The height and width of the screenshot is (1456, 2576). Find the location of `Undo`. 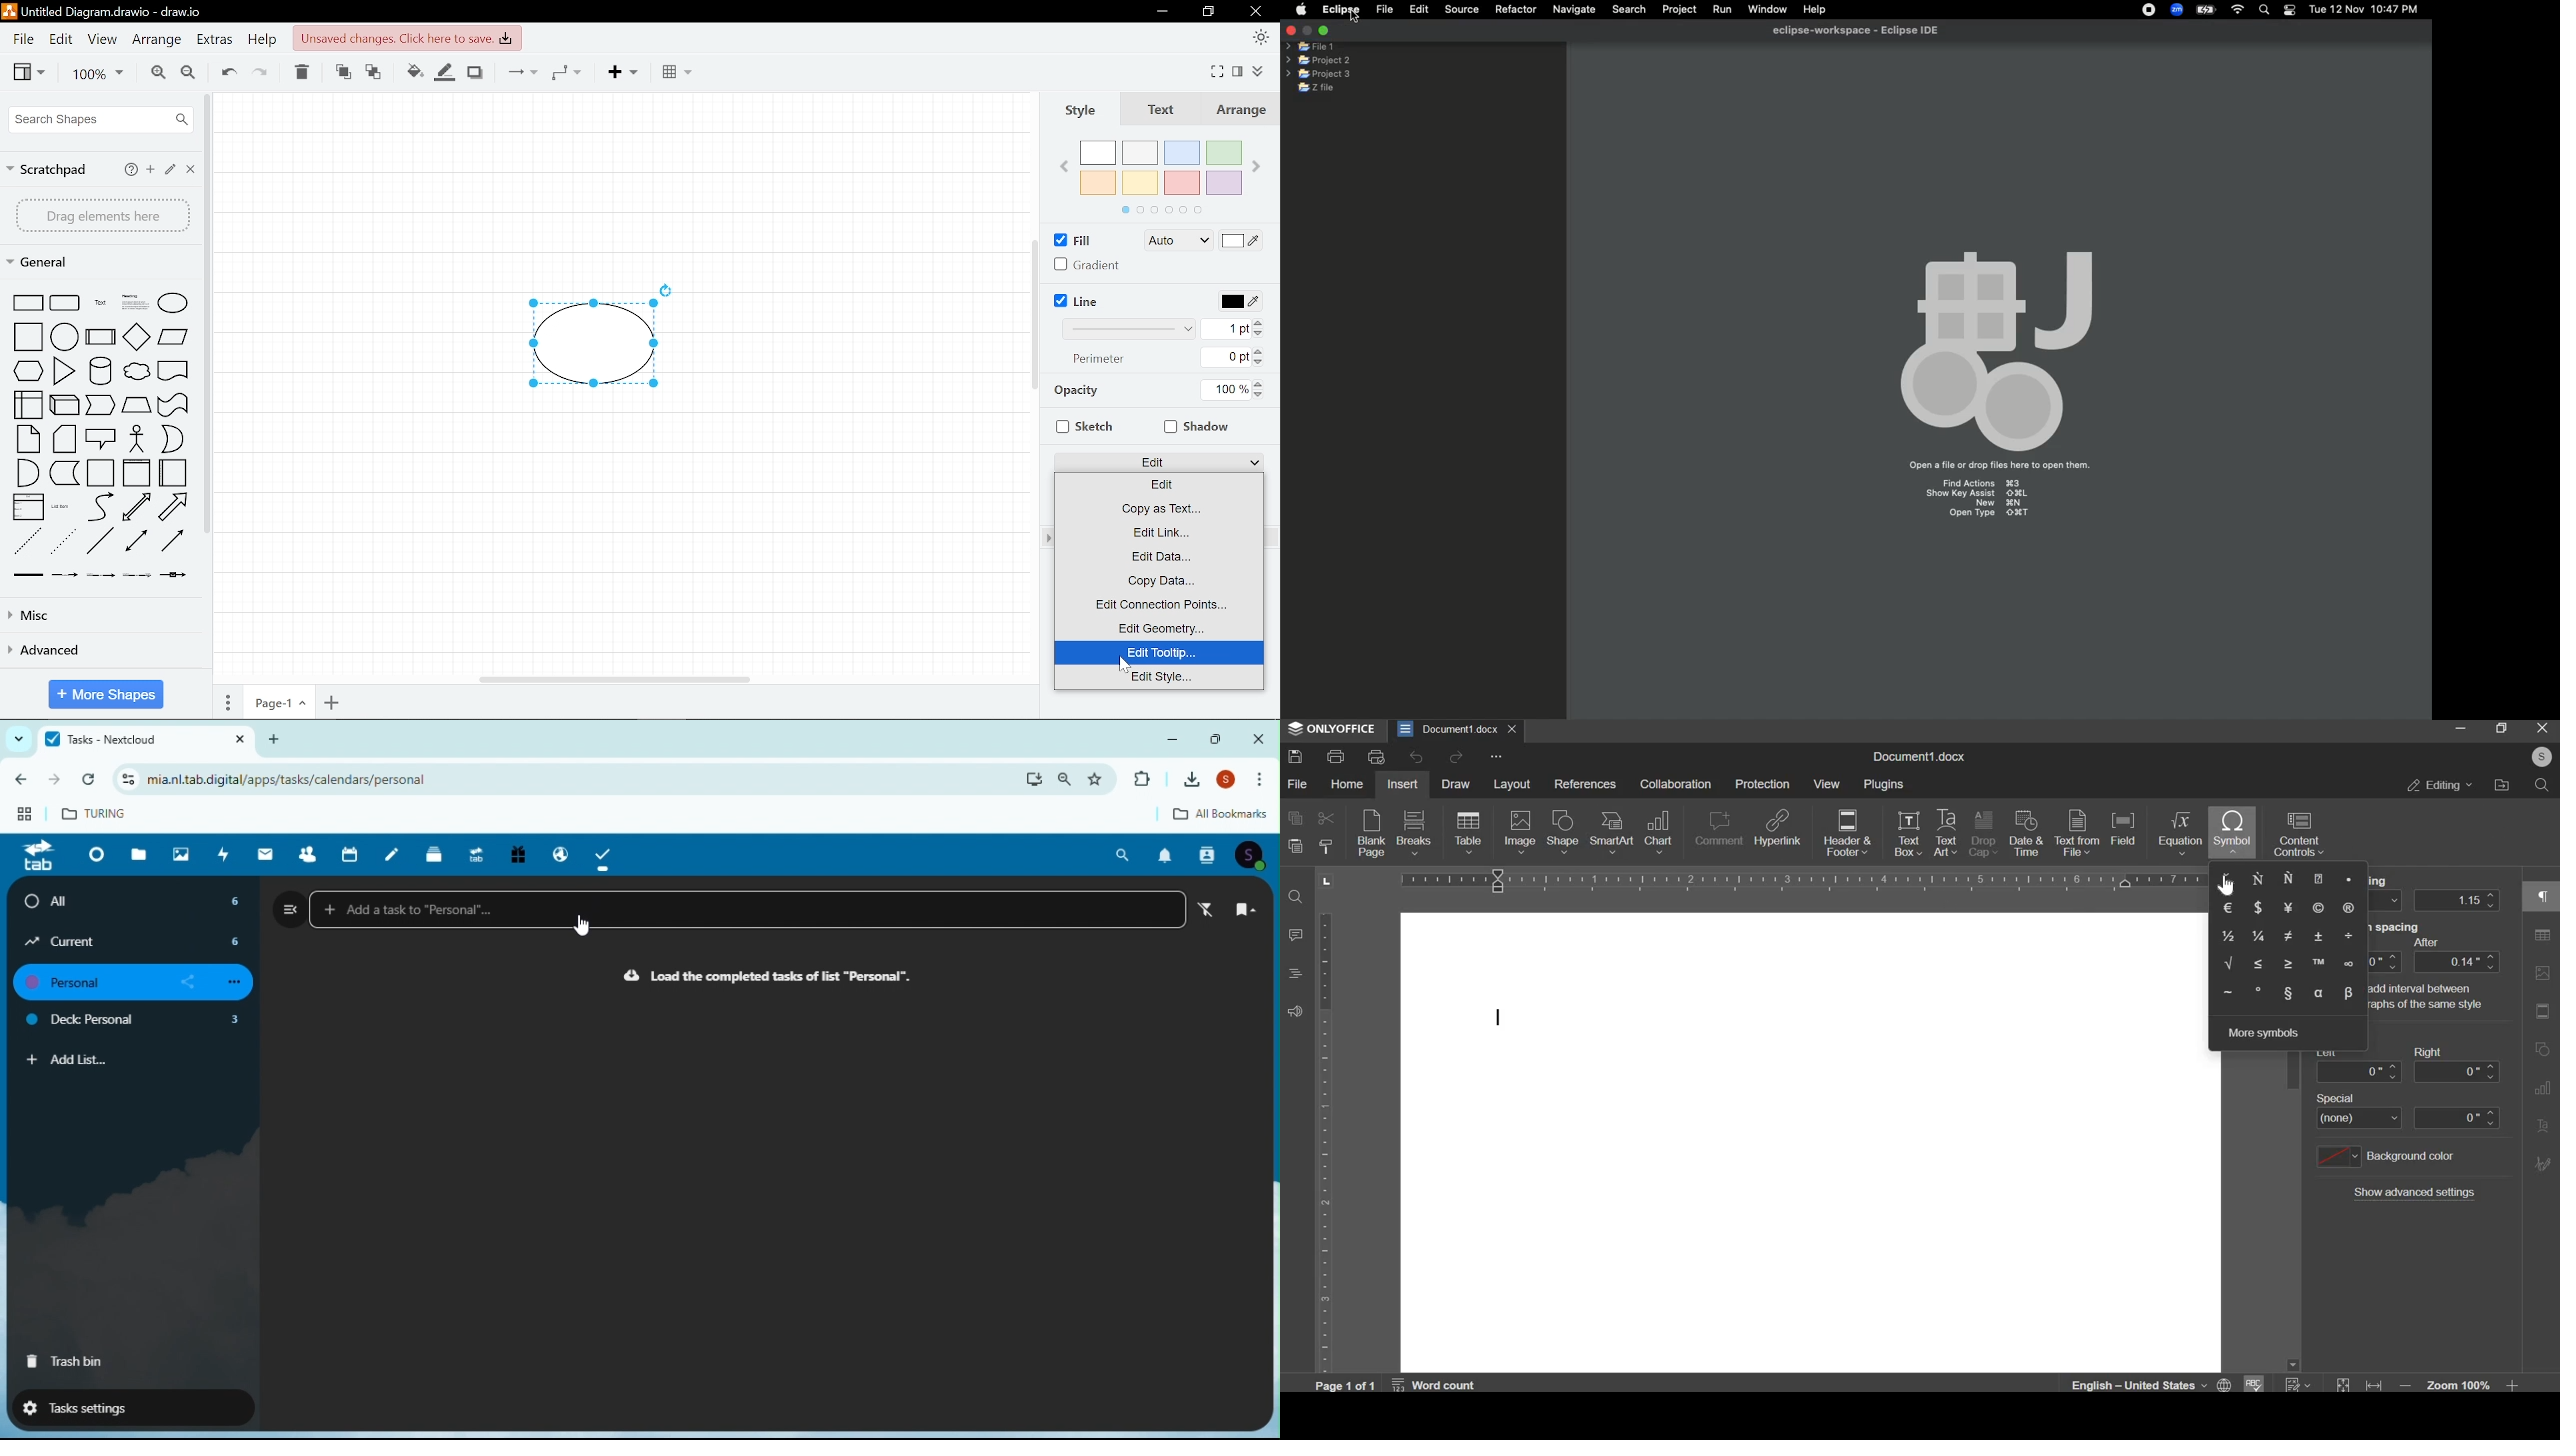

Undo is located at coordinates (226, 73).